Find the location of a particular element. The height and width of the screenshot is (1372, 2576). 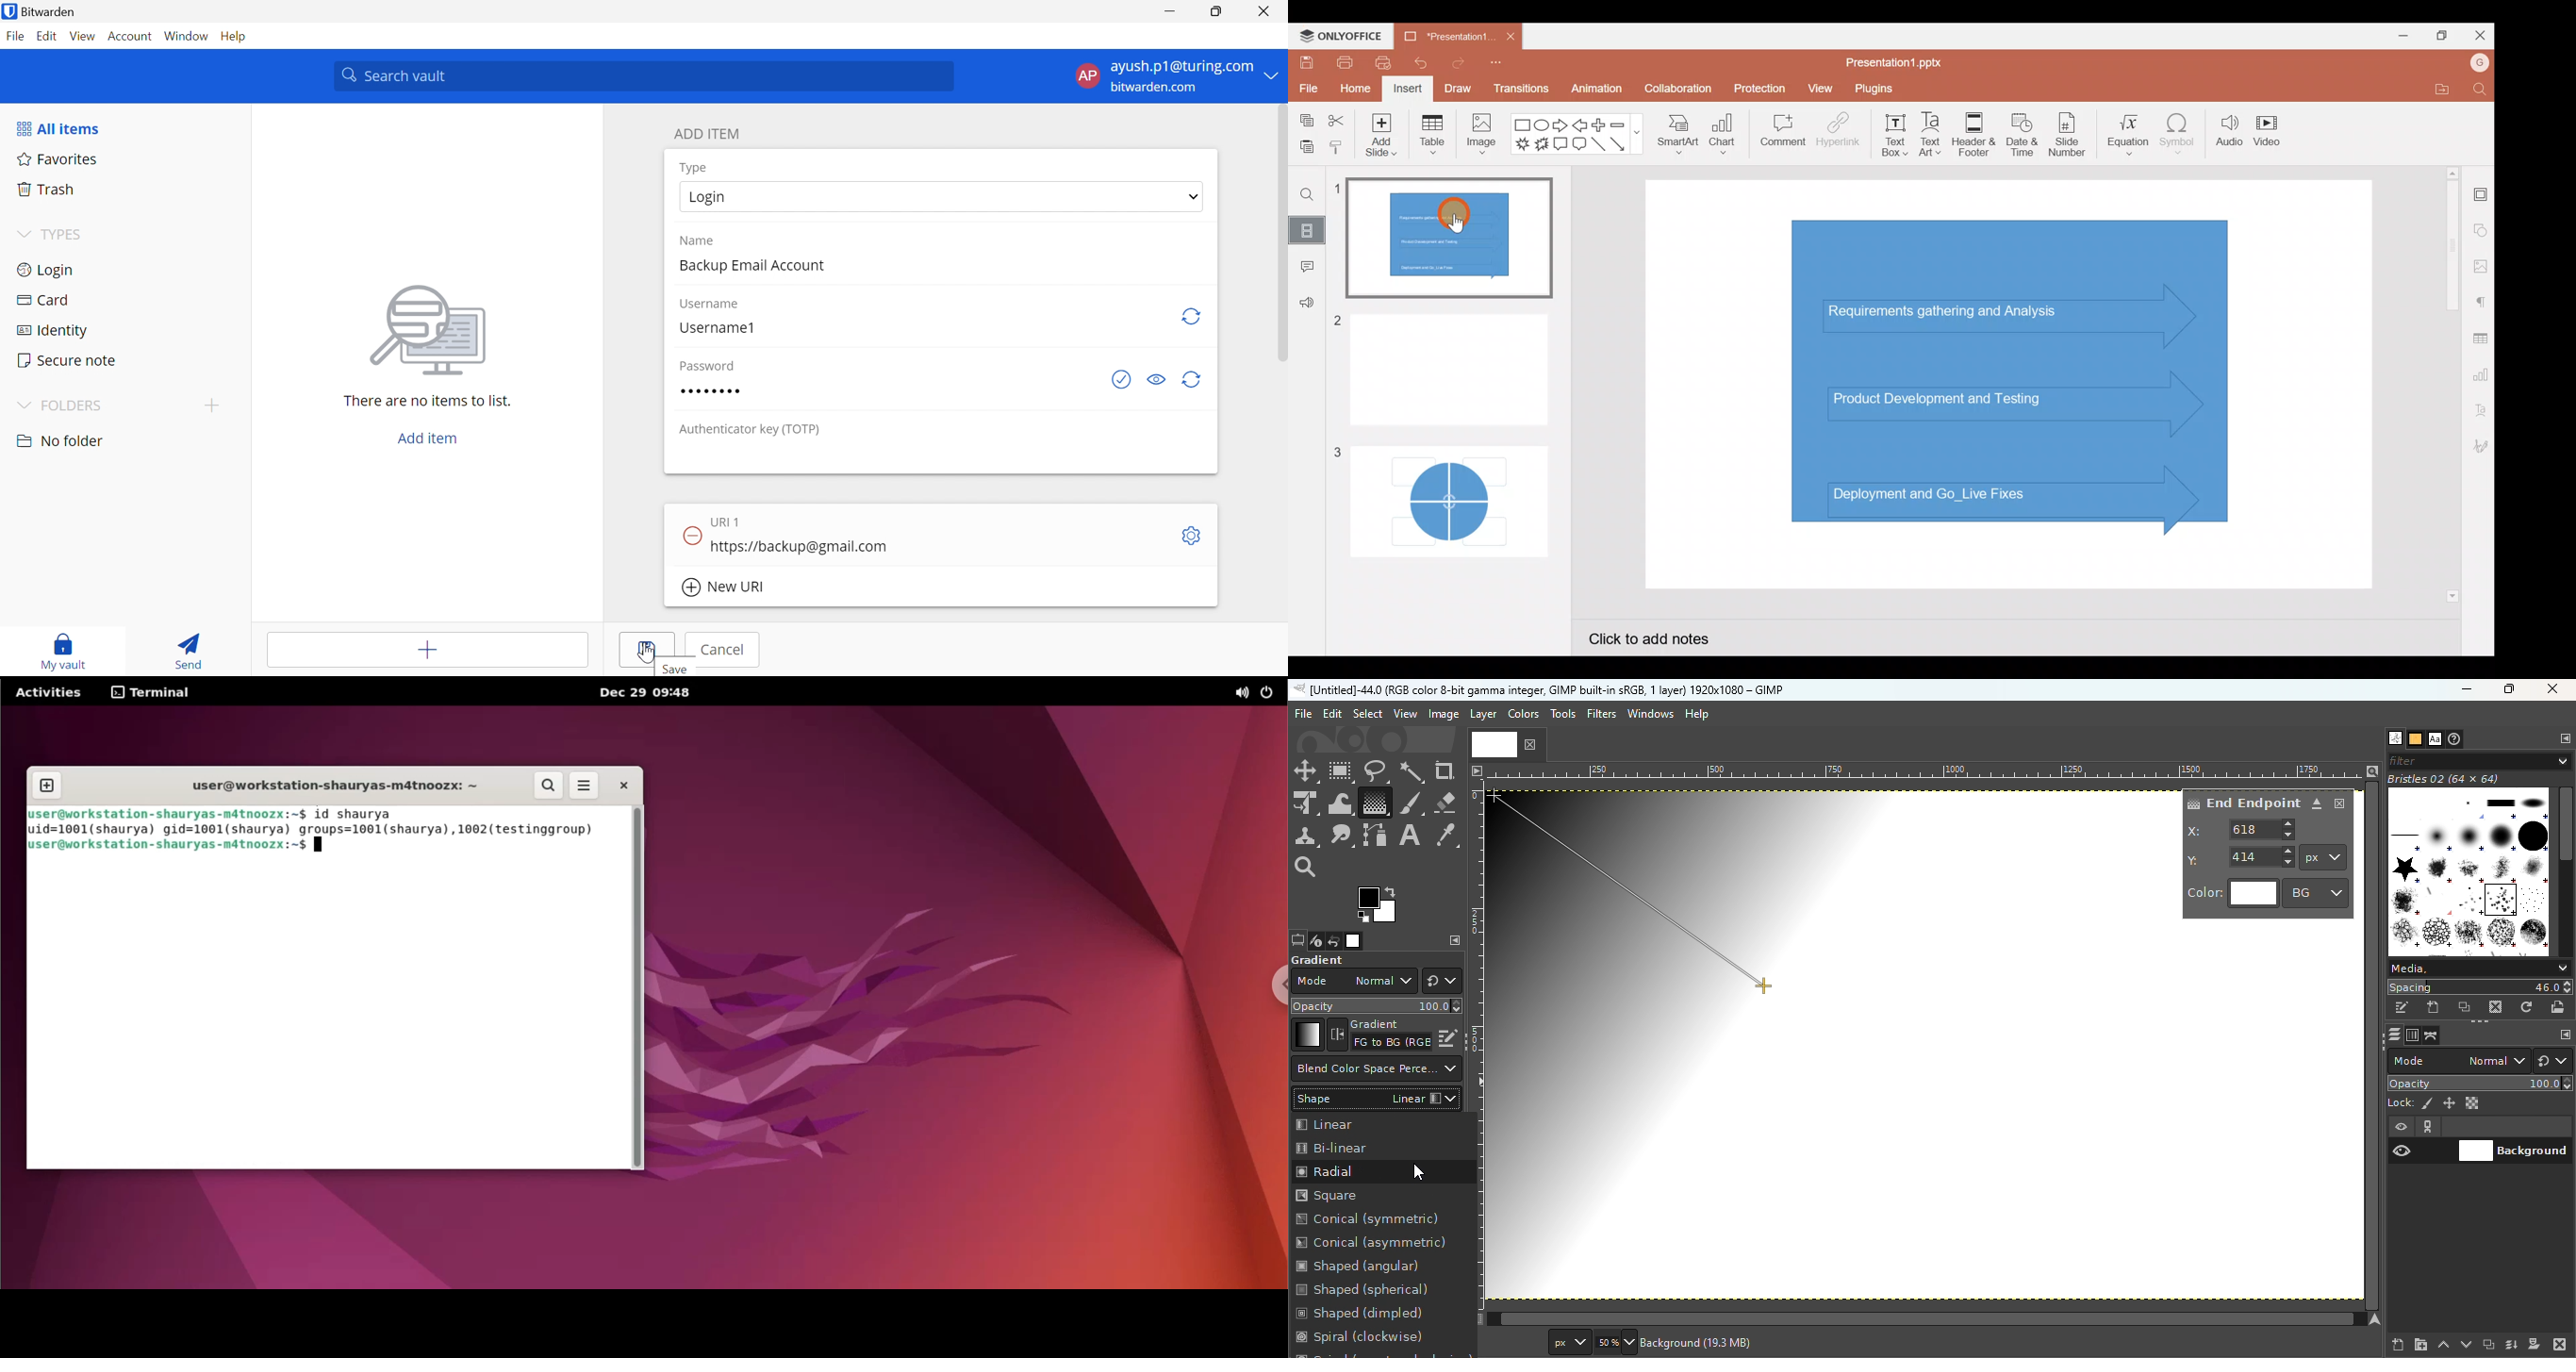

Send is located at coordinates (192, 650).